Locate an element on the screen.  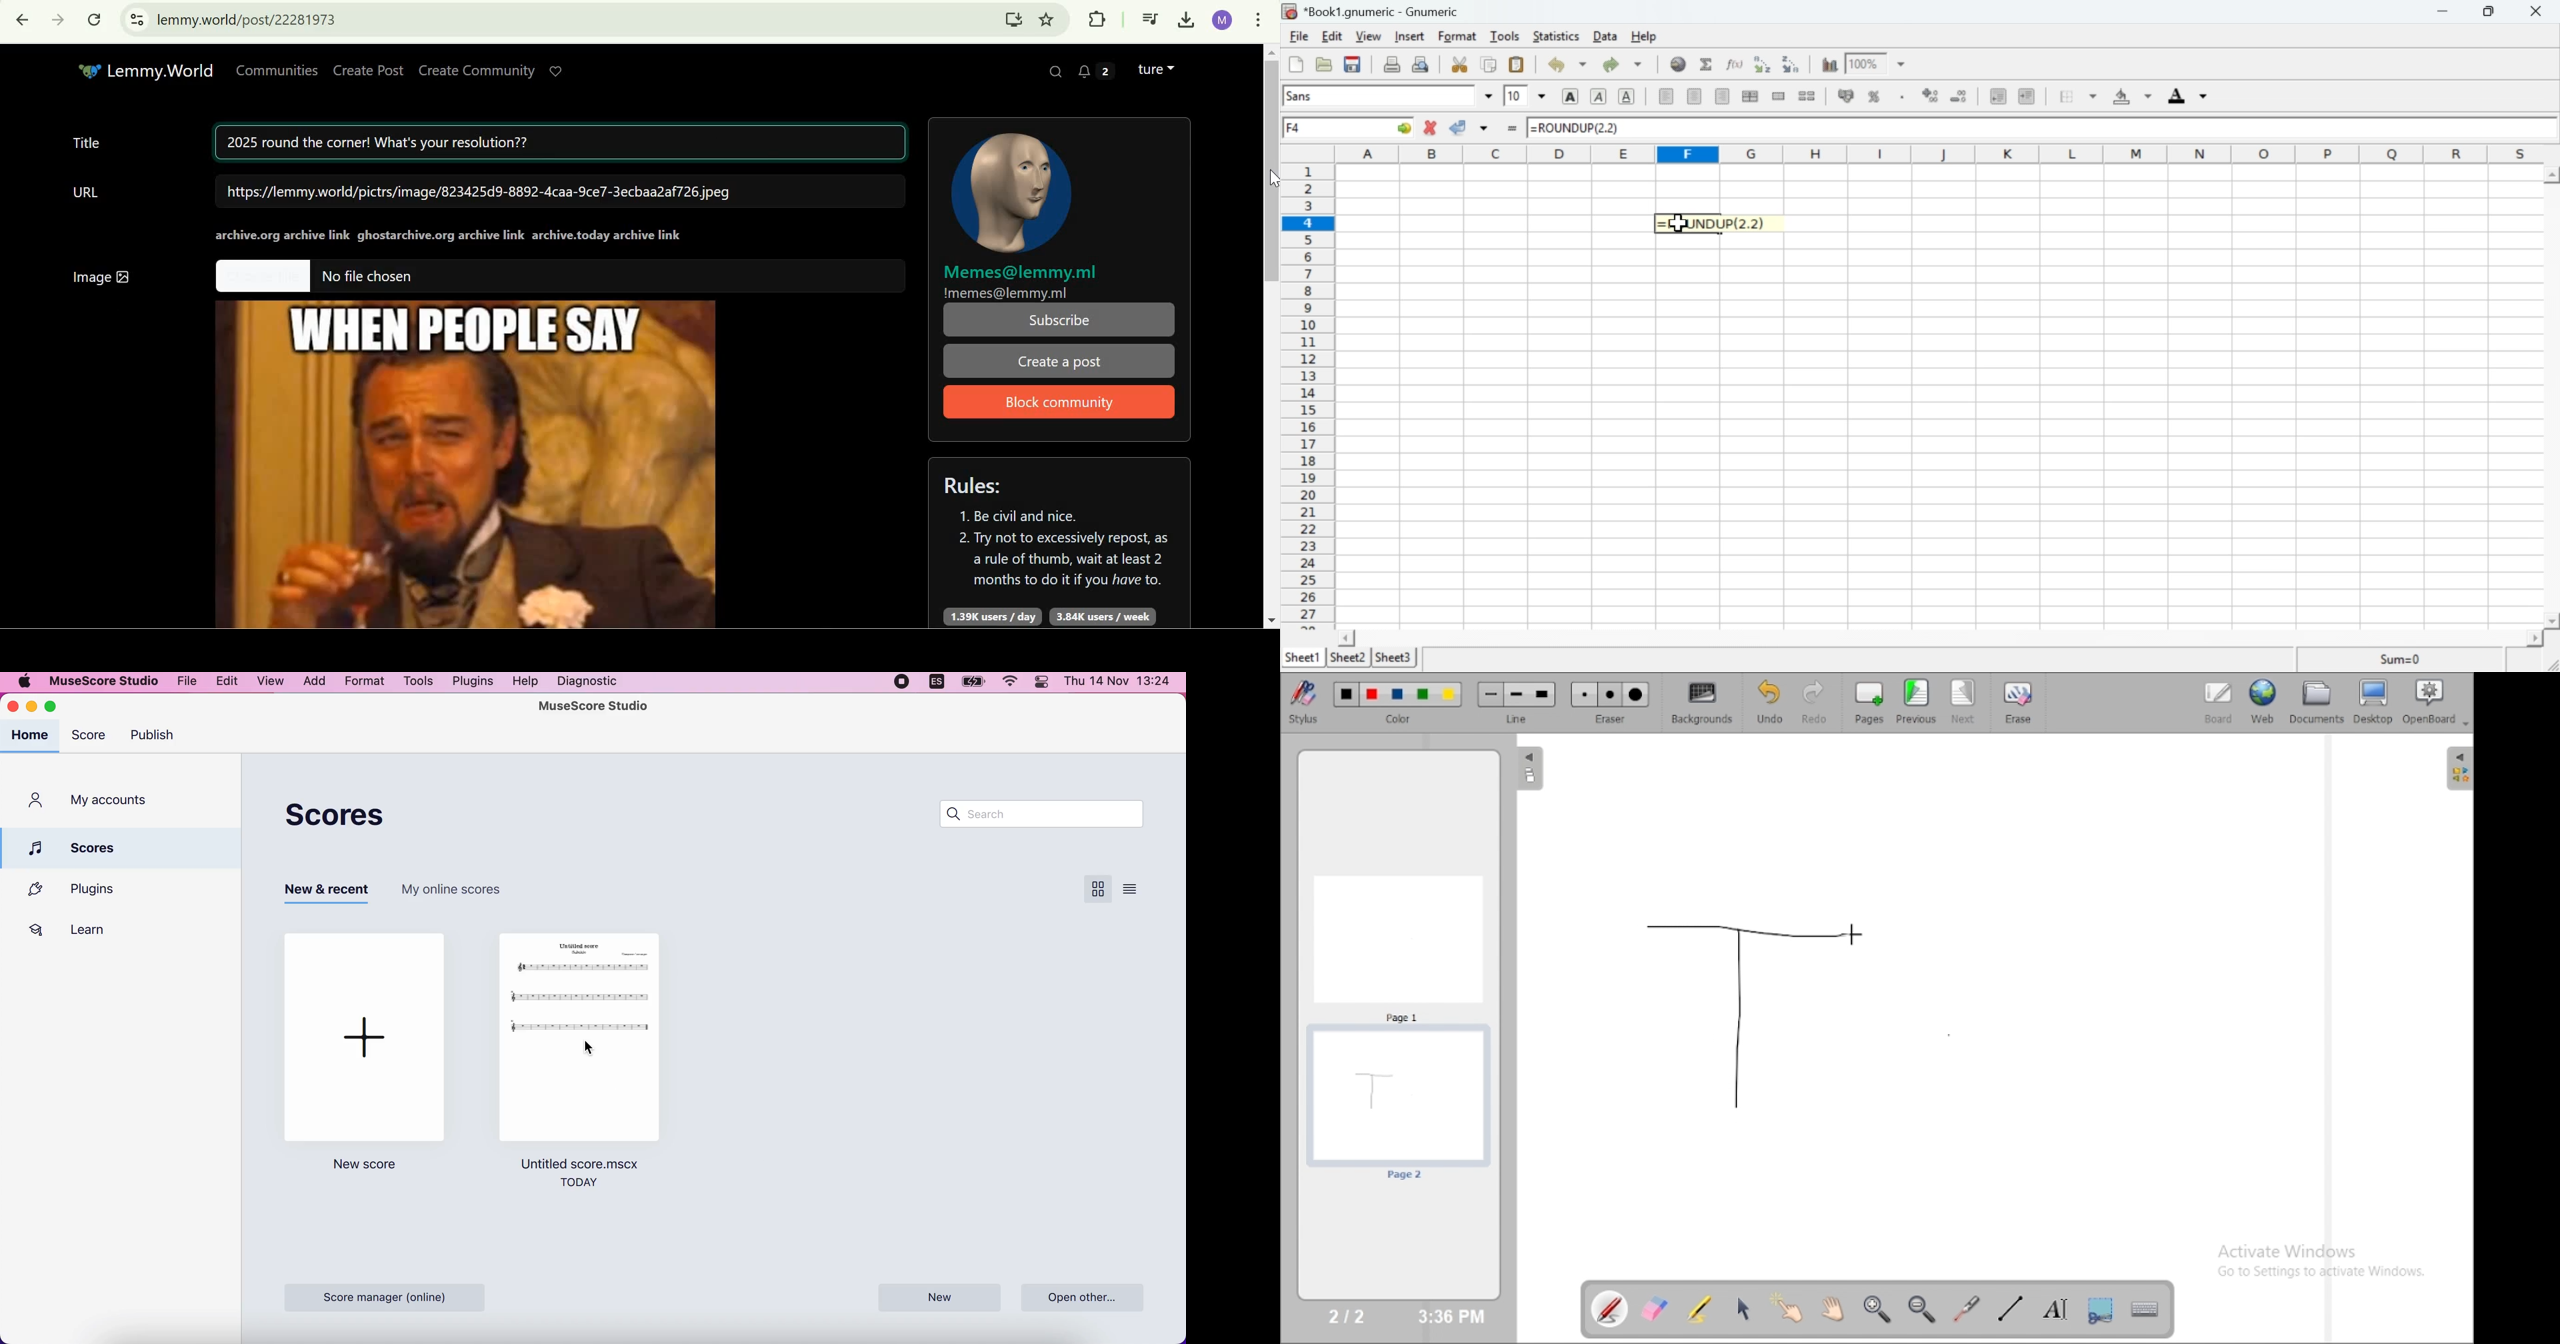
Background is located at coordinates (2127, 96).